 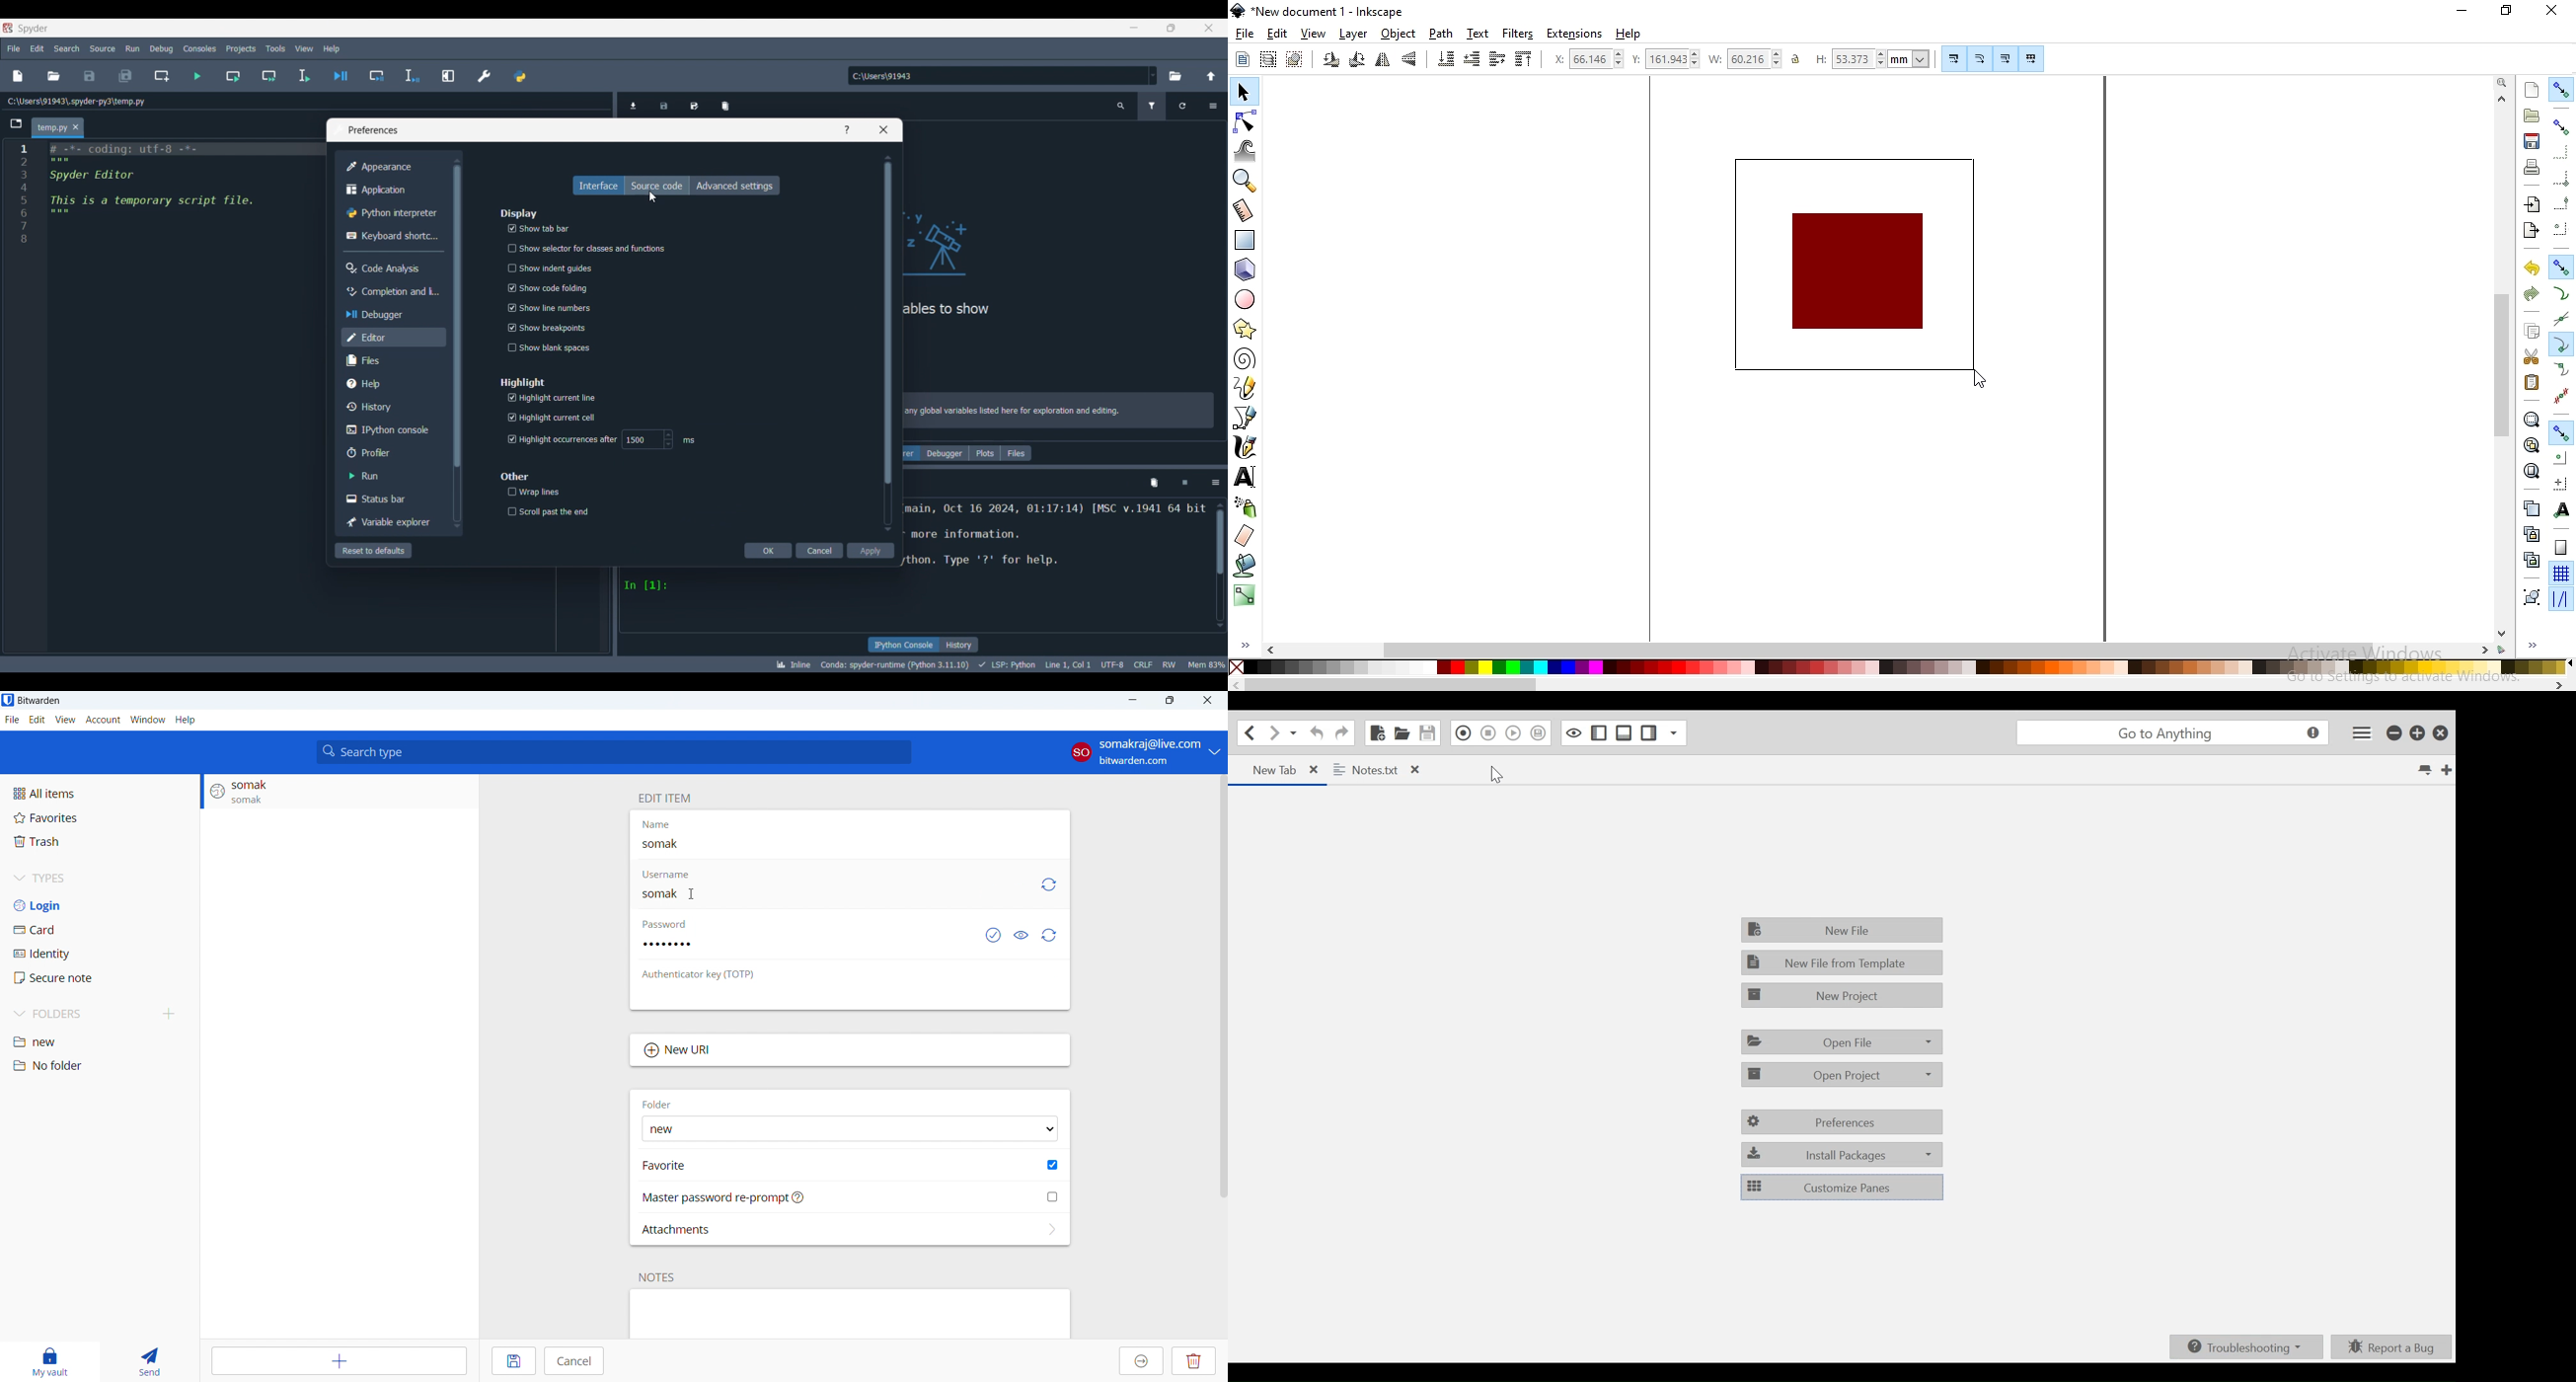 I want to click on image, so click(x=1857, y=273).